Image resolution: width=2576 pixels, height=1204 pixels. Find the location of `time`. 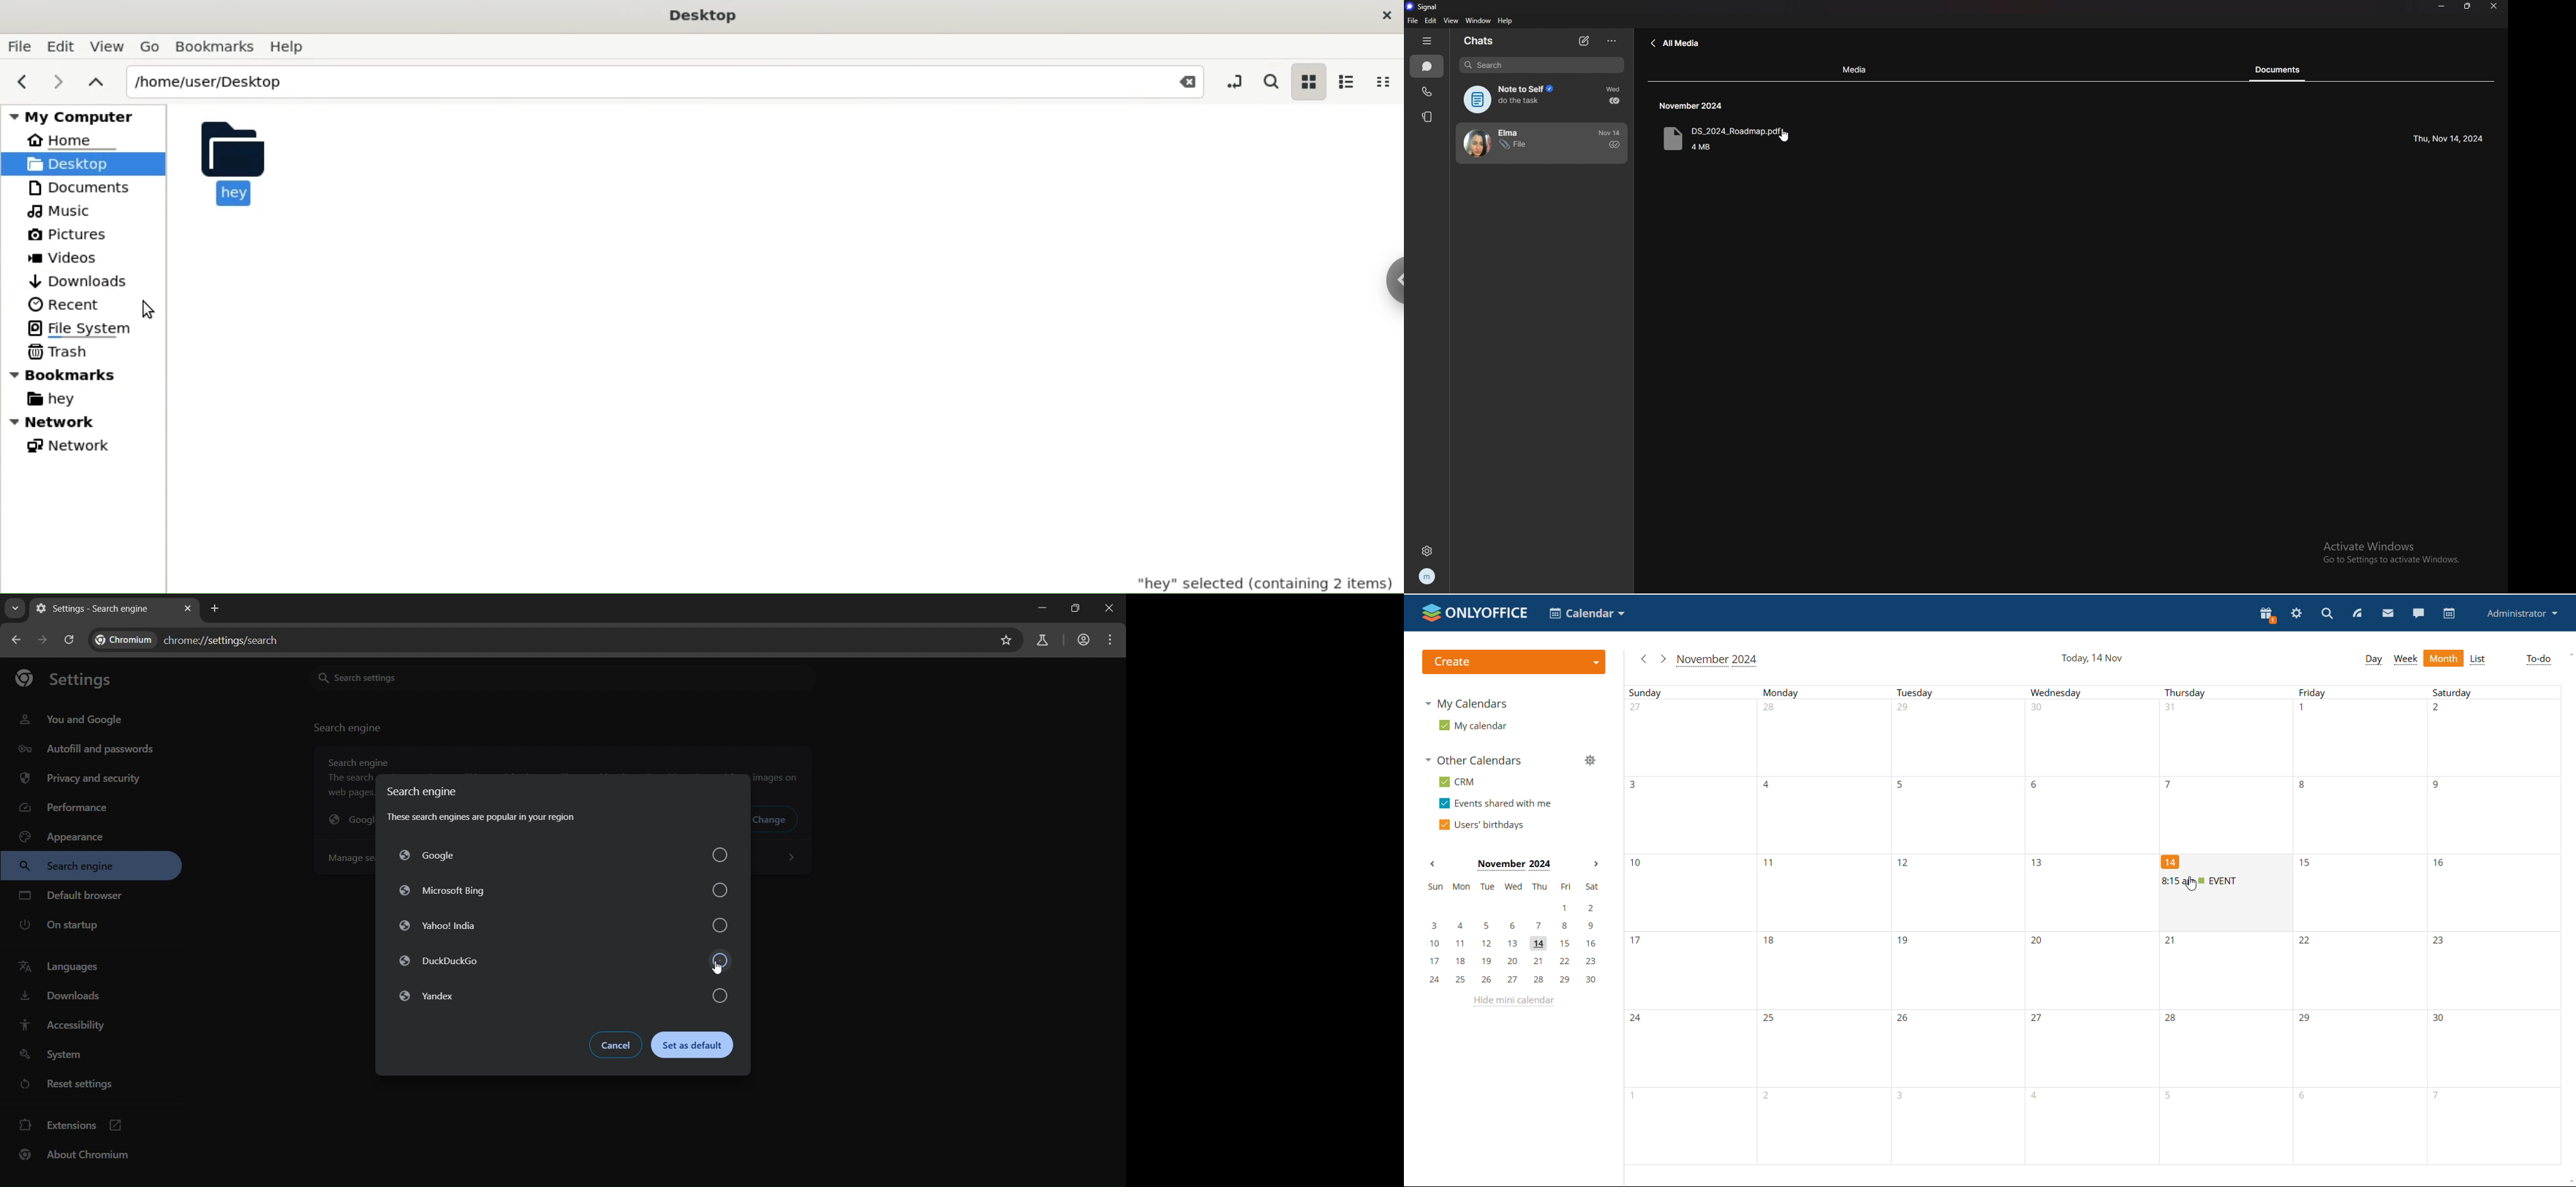

time is located at coordinates (1694, 106).